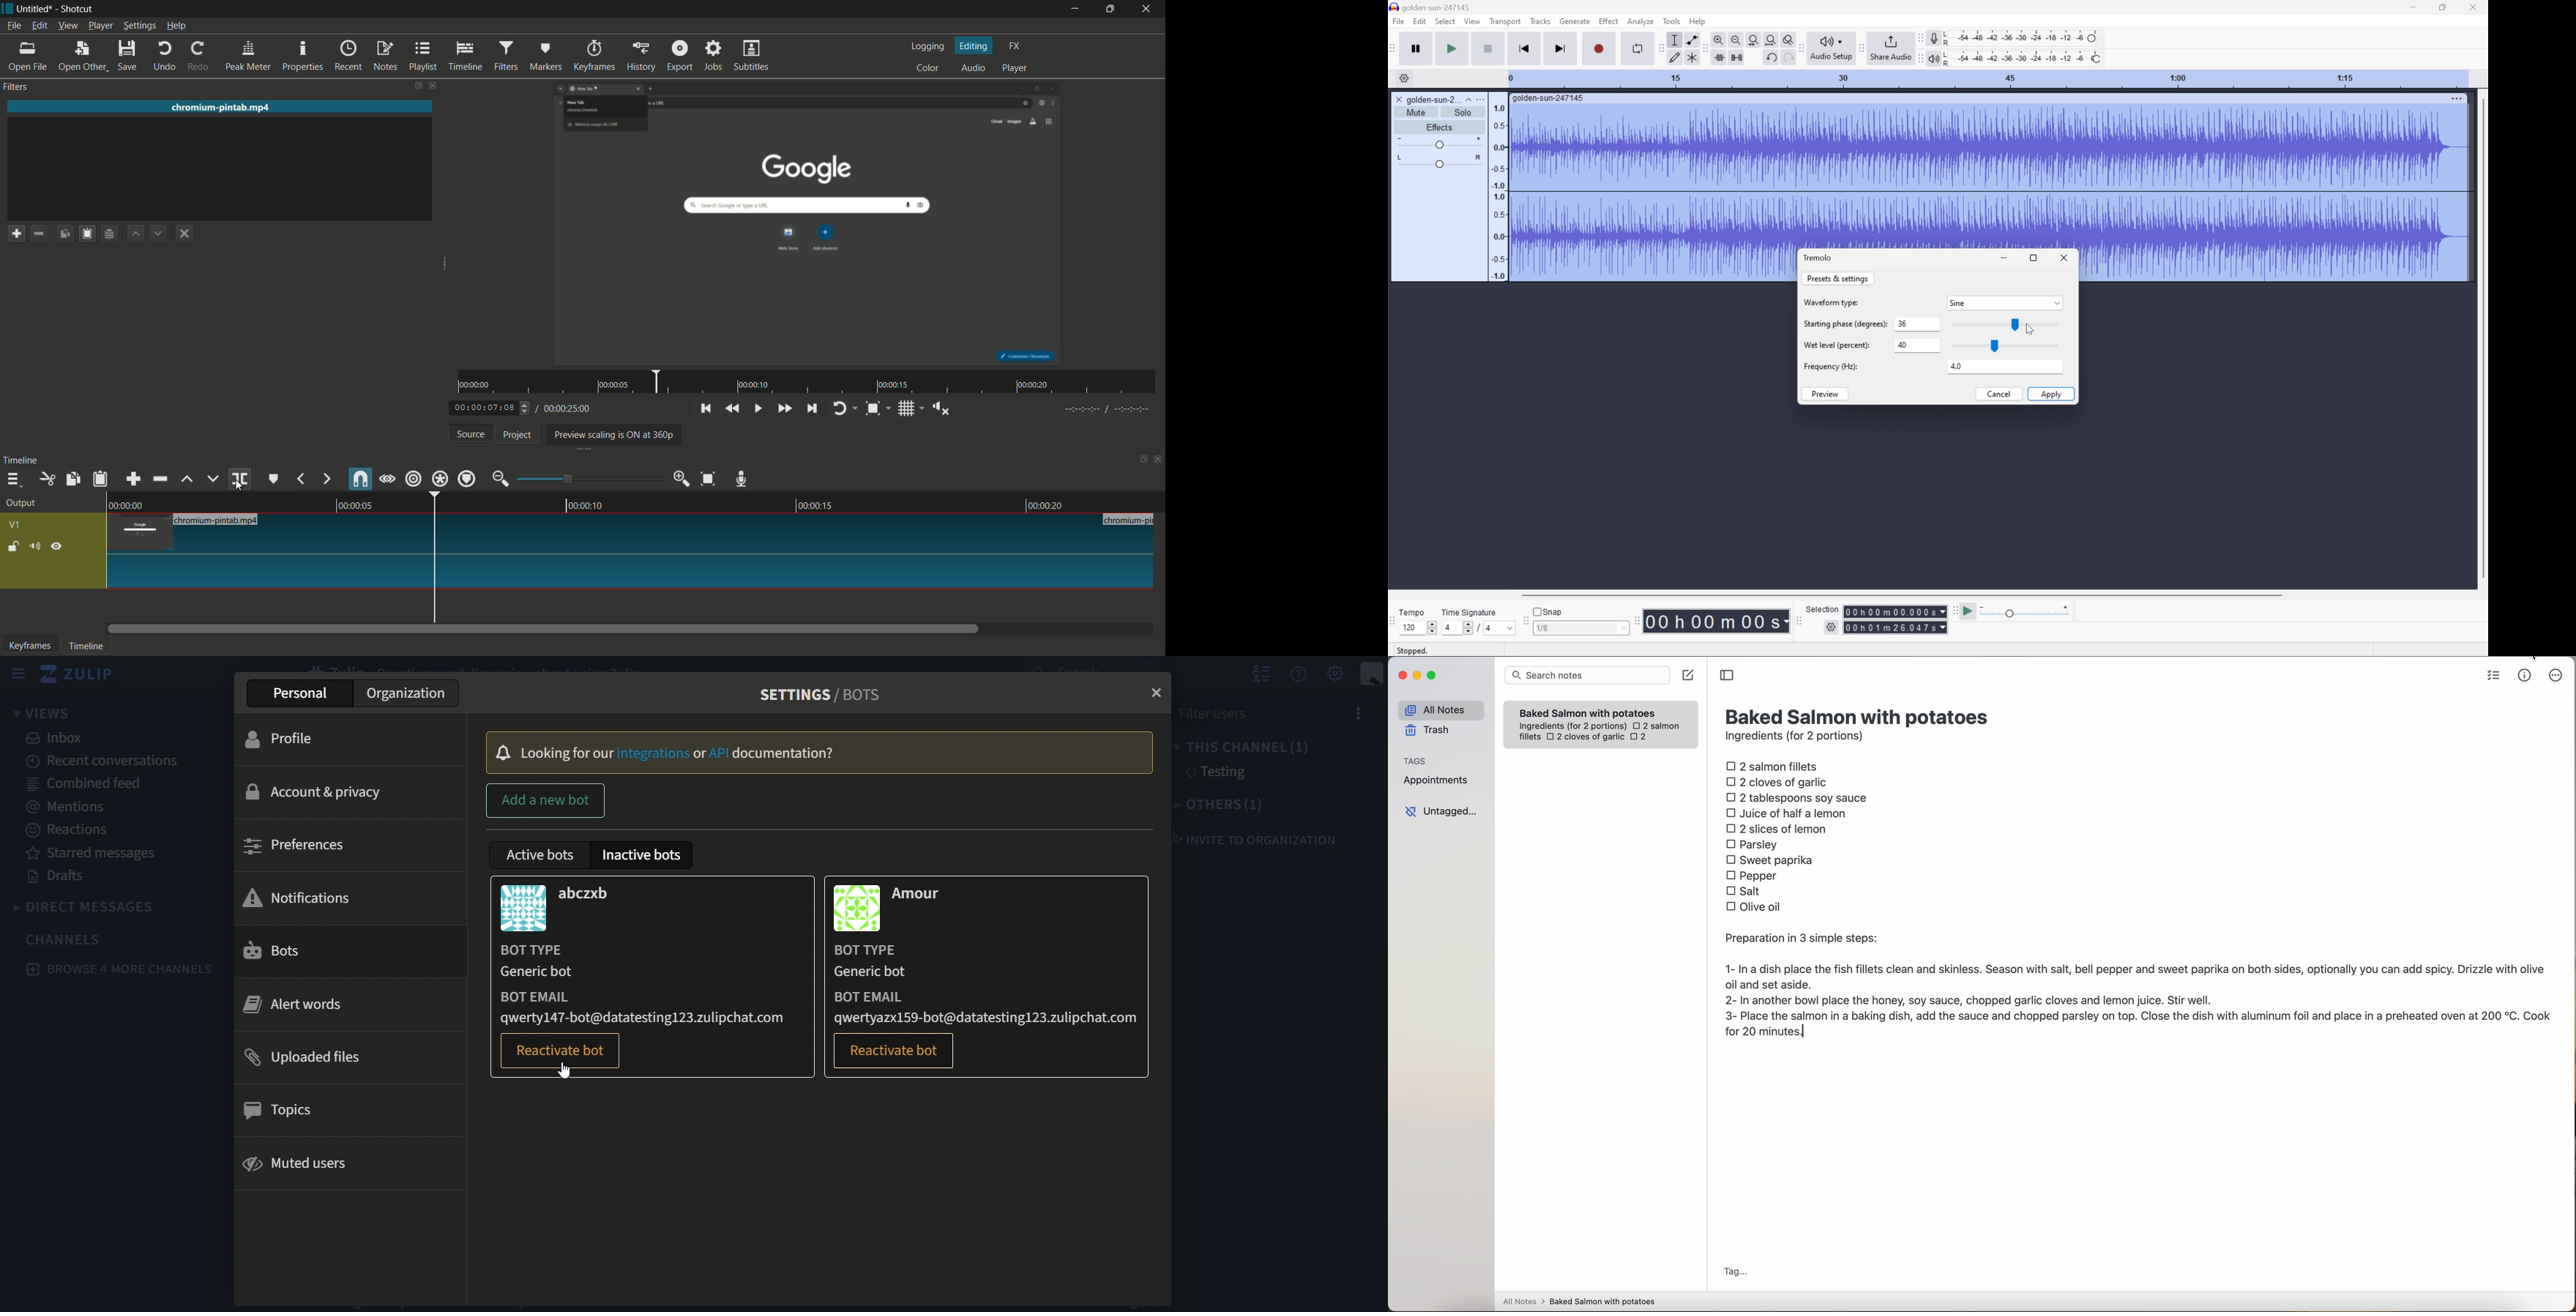 The image size is (2576, 1316). What do you see at coordinates (542, 972) in the screenshot?
I see `Generic bot` at bounding box center [542, 972].